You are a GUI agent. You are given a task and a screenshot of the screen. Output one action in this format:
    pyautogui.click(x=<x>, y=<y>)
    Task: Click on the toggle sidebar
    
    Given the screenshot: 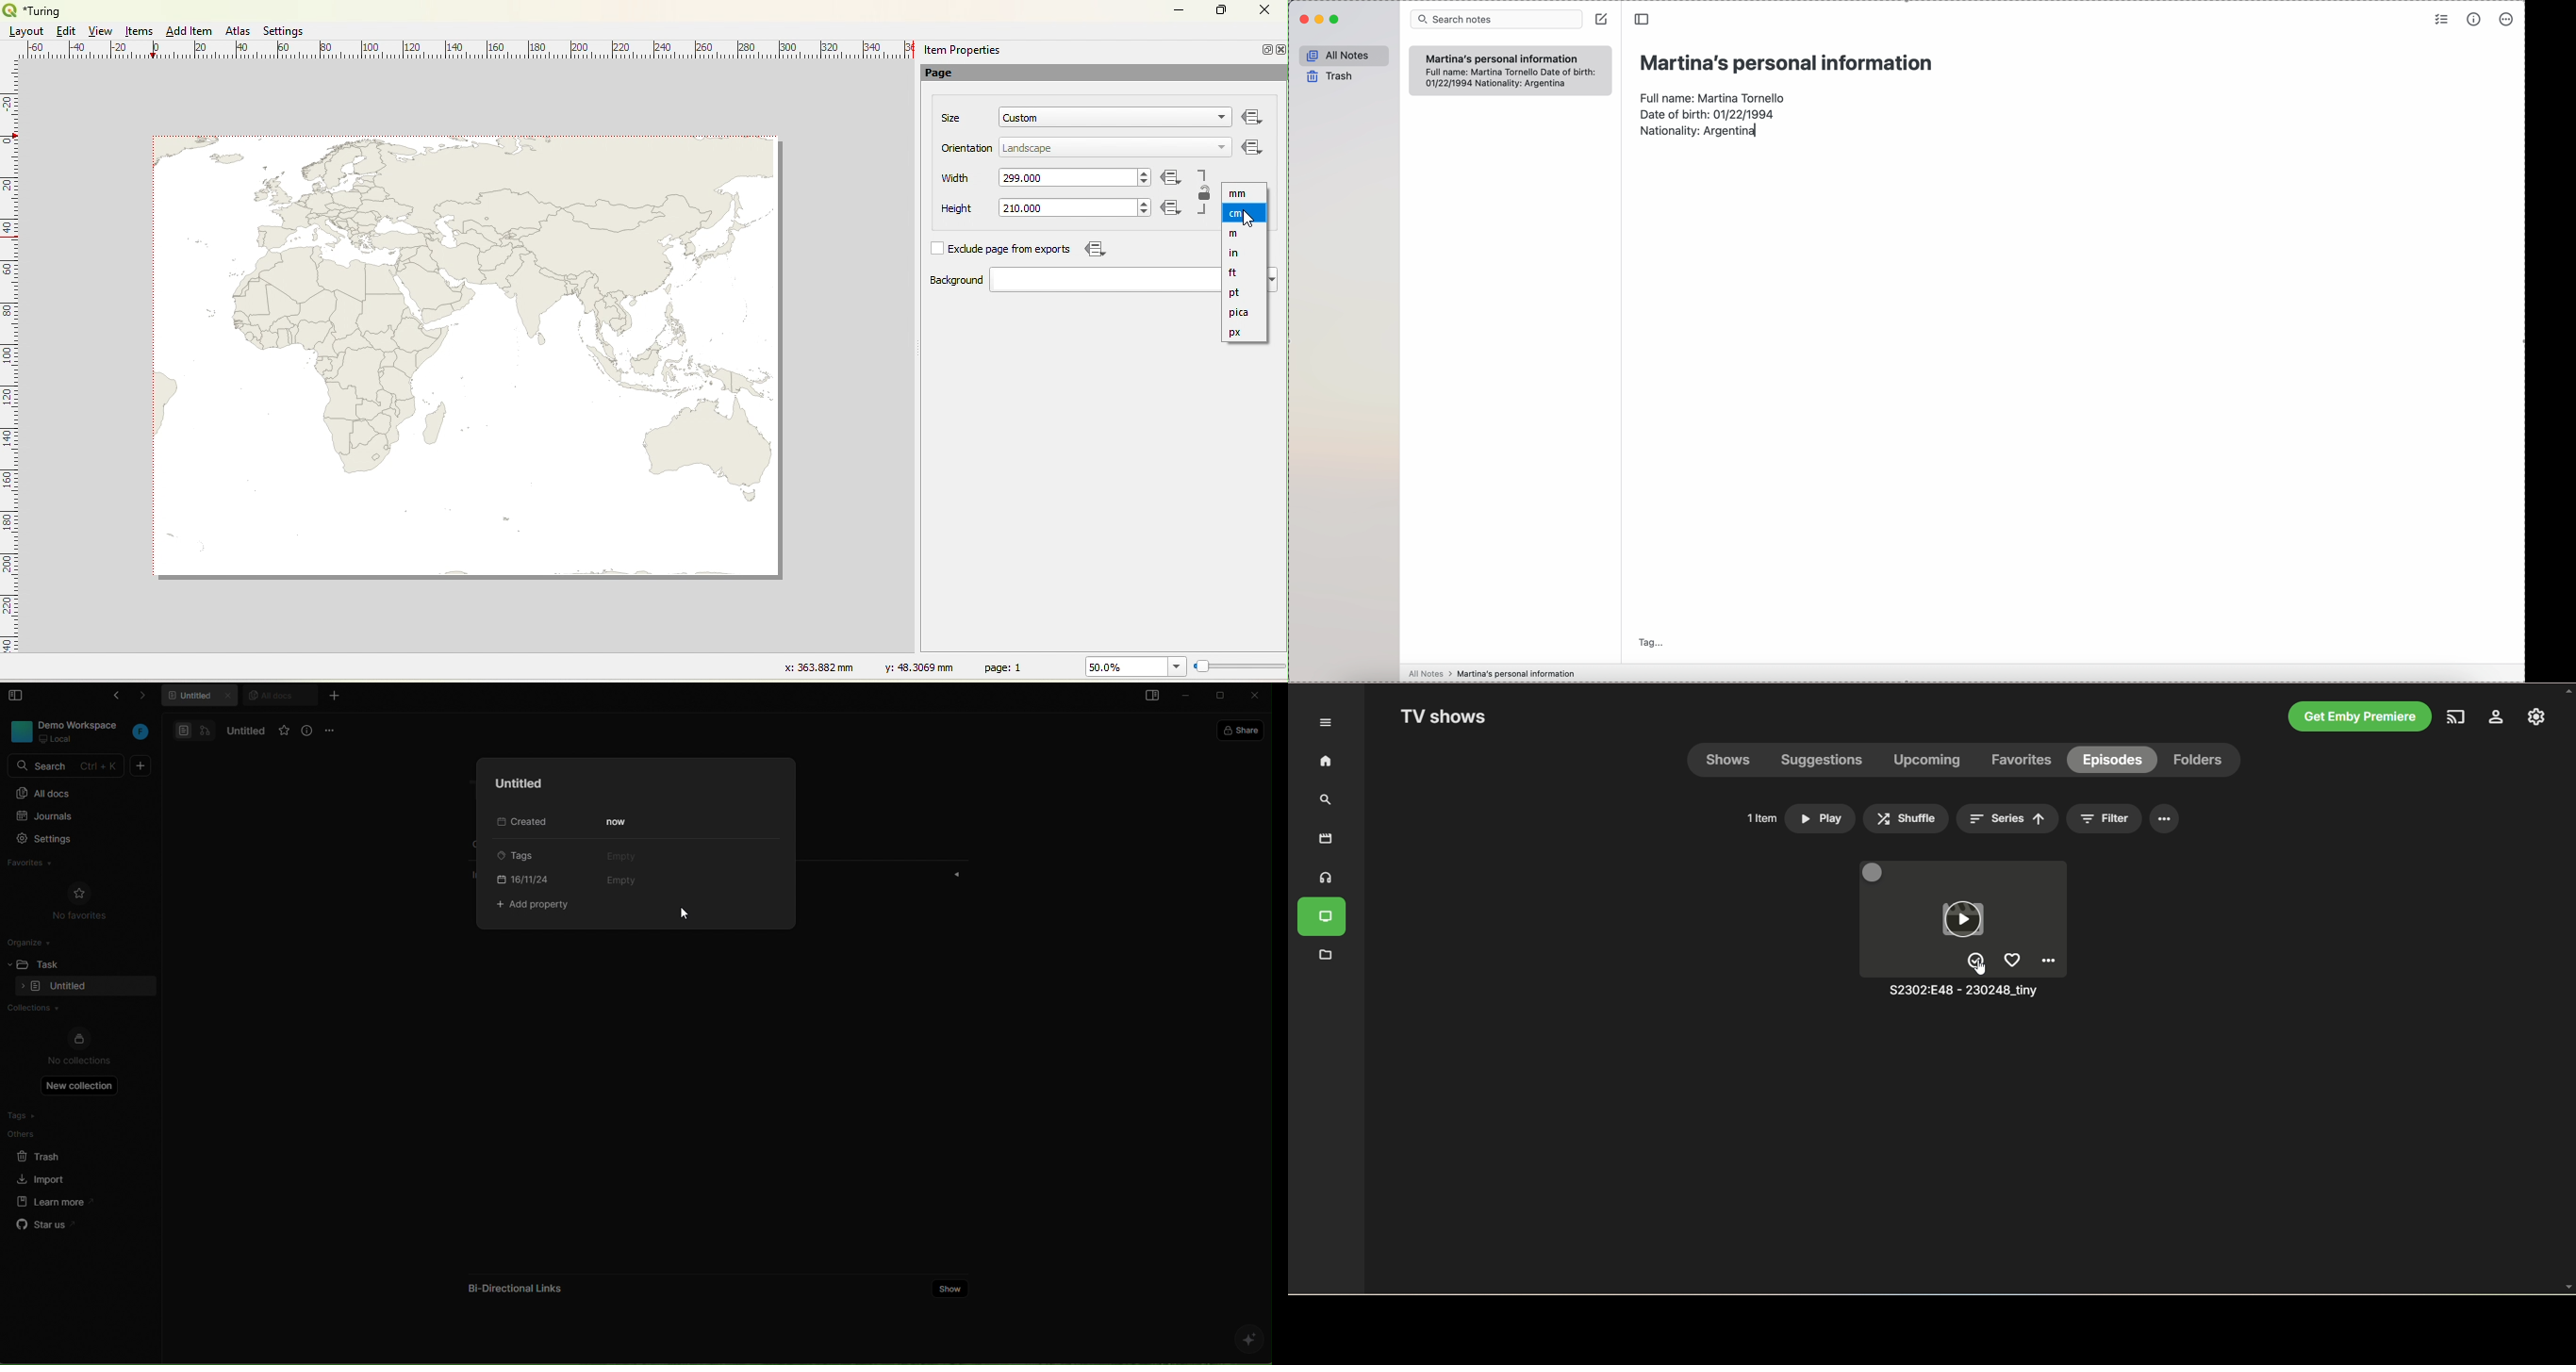 What is the action you would take?
    pyautogui.click(x=1641, y=19)
    